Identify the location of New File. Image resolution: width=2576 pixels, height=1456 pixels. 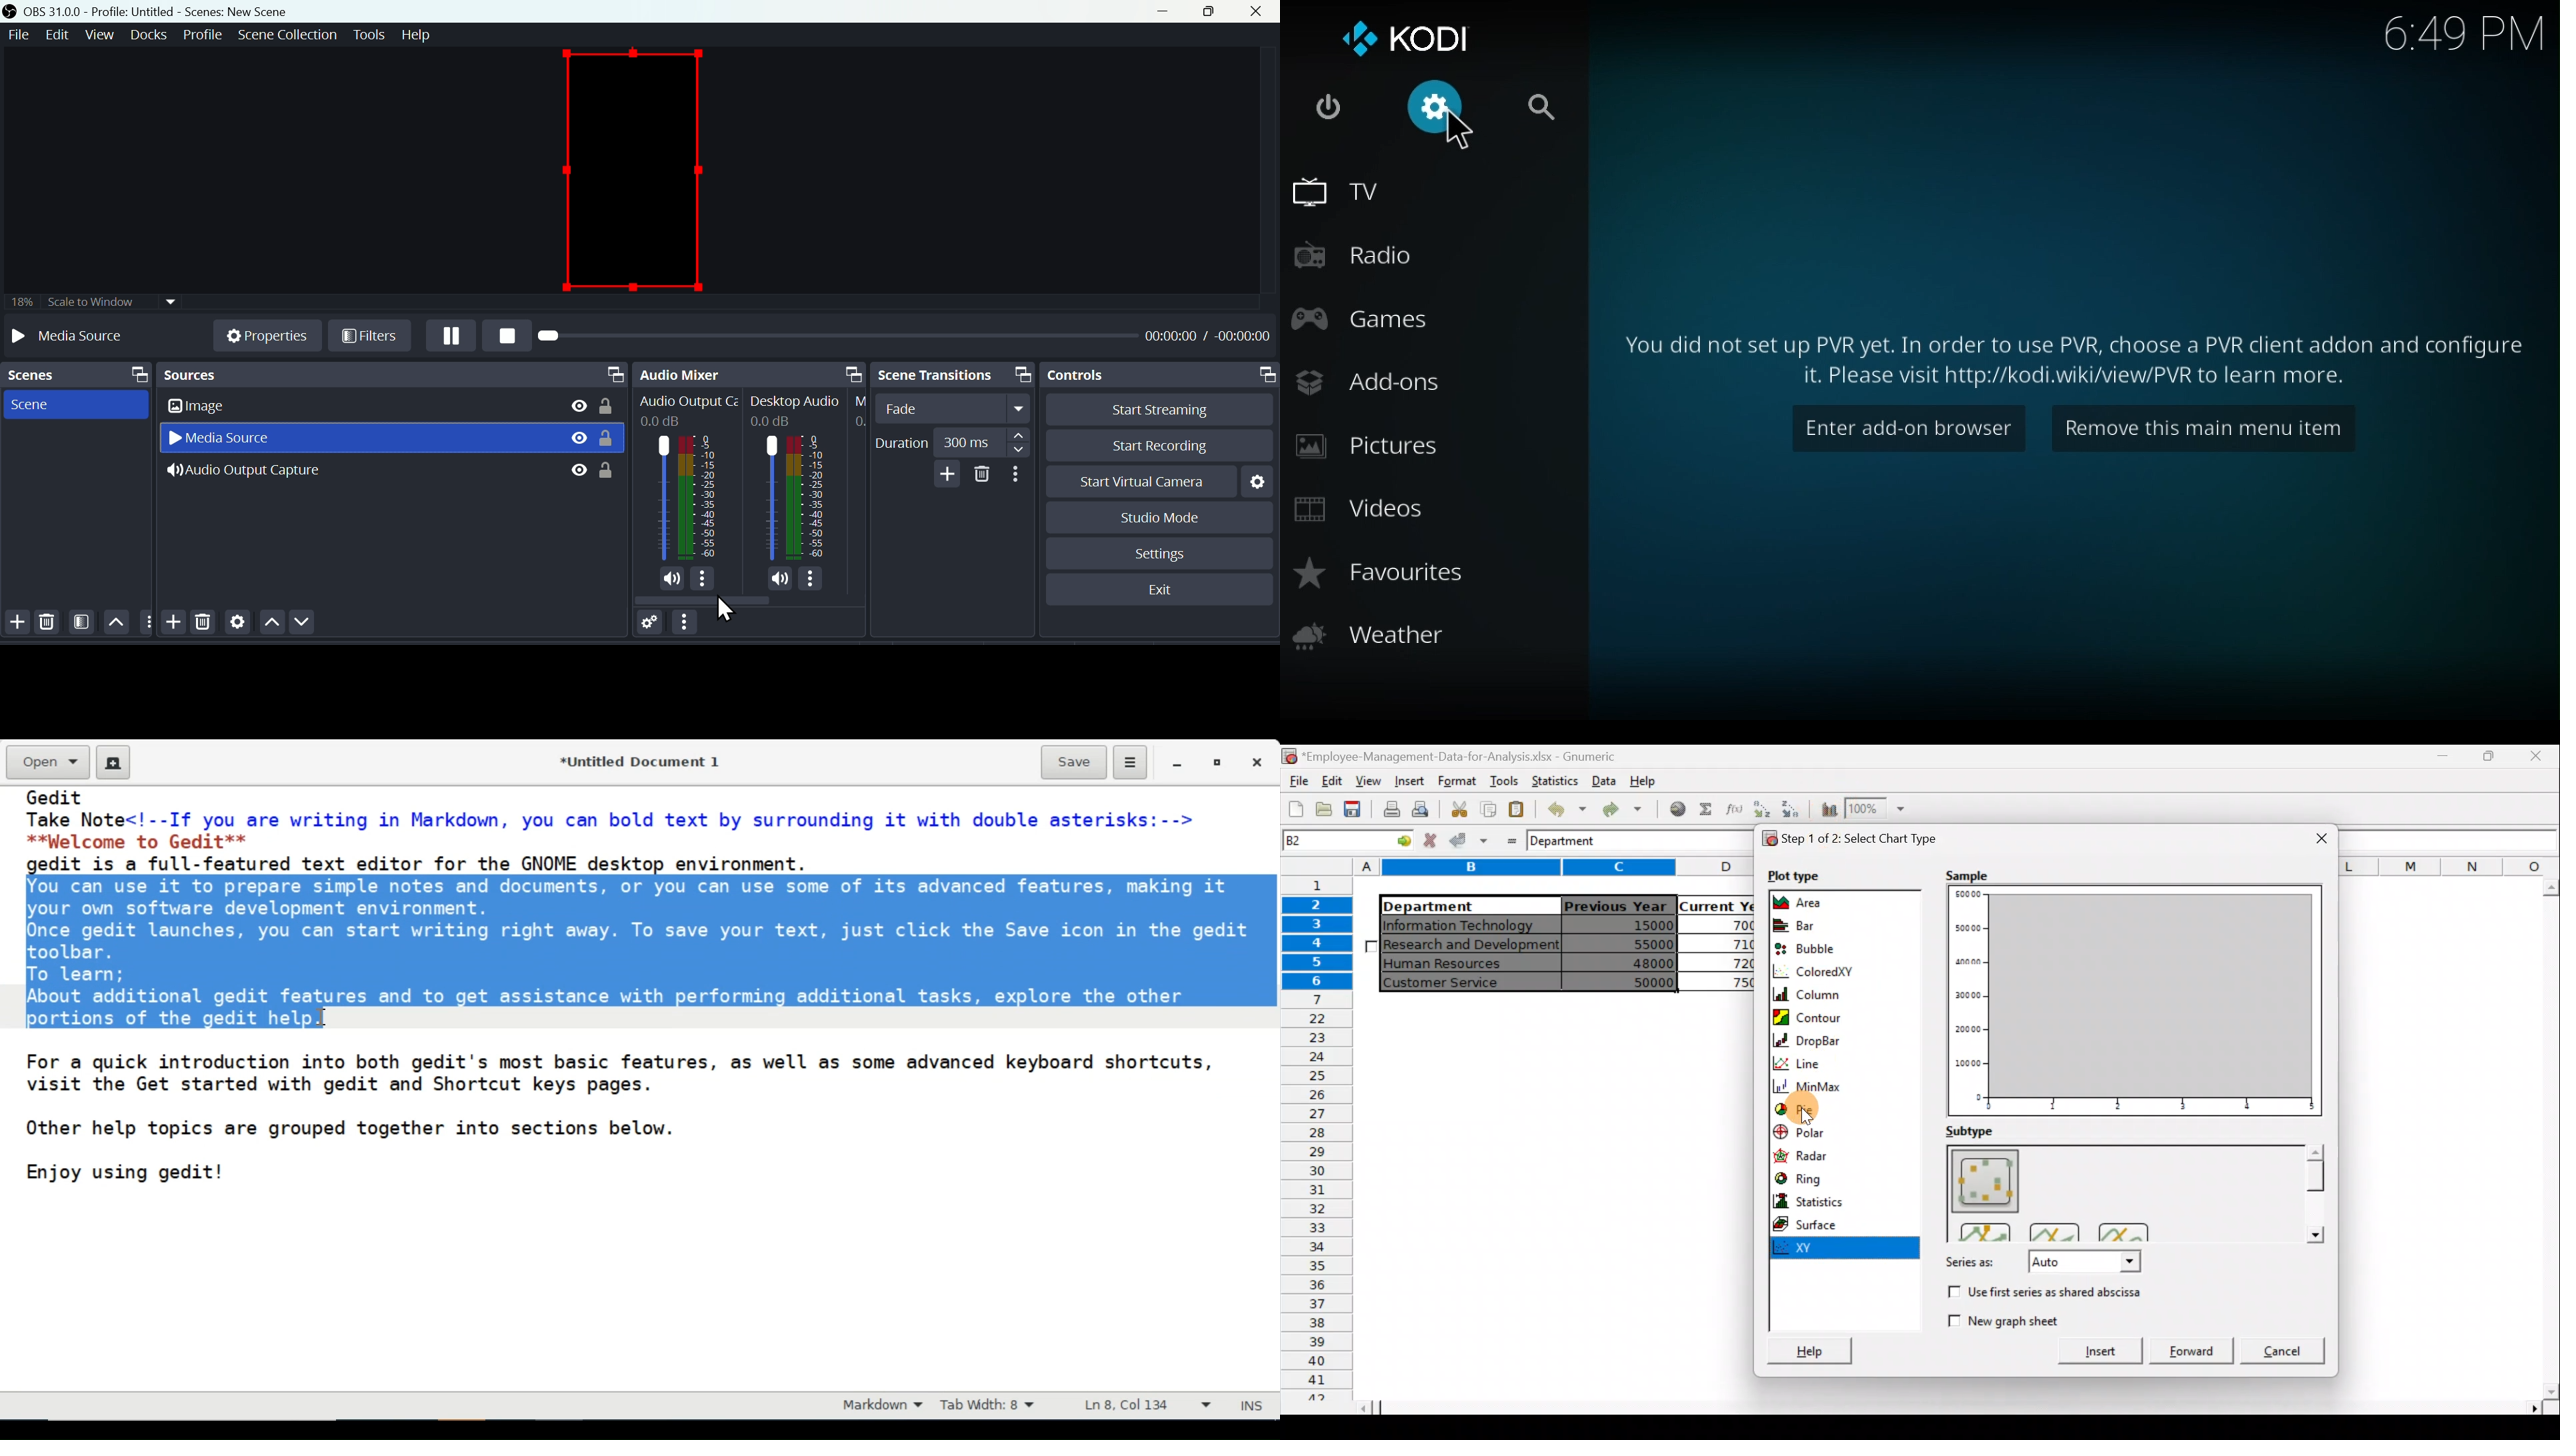
(113, 762).